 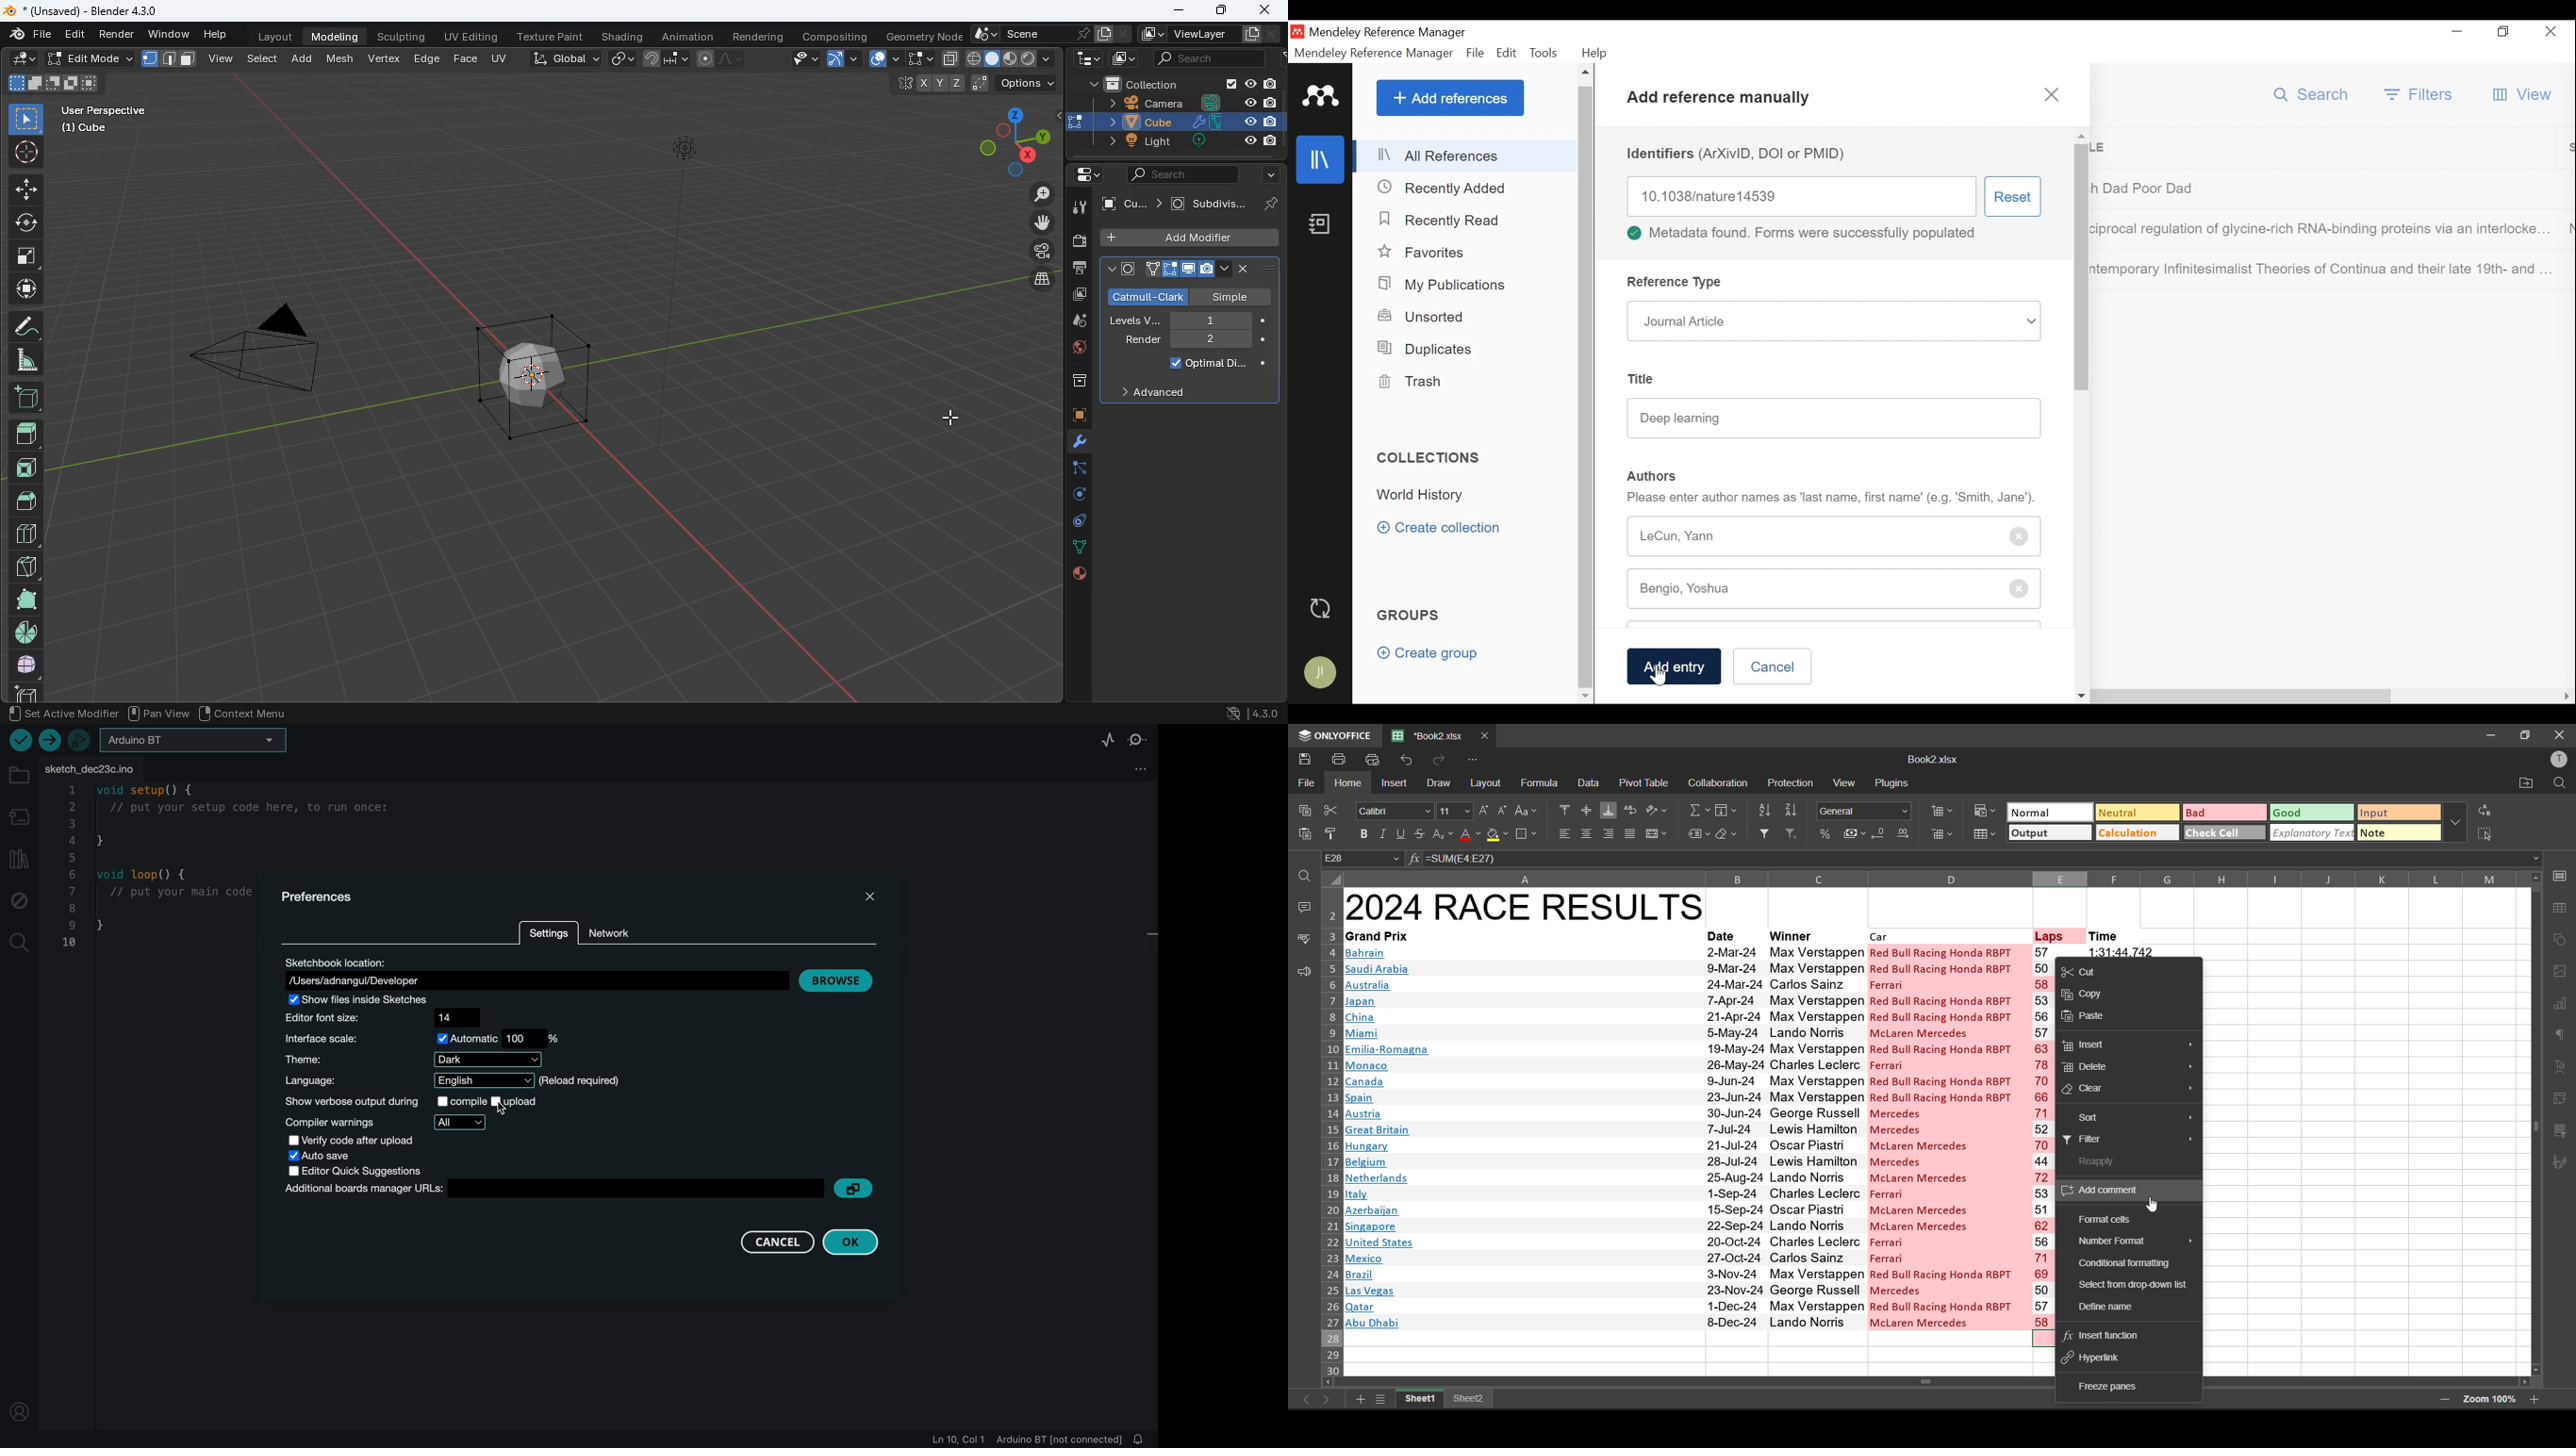 What do you see at coordinates (1673, 666) in the screenshot?
I see `Add Entry` at bounding box center [1673, 666].